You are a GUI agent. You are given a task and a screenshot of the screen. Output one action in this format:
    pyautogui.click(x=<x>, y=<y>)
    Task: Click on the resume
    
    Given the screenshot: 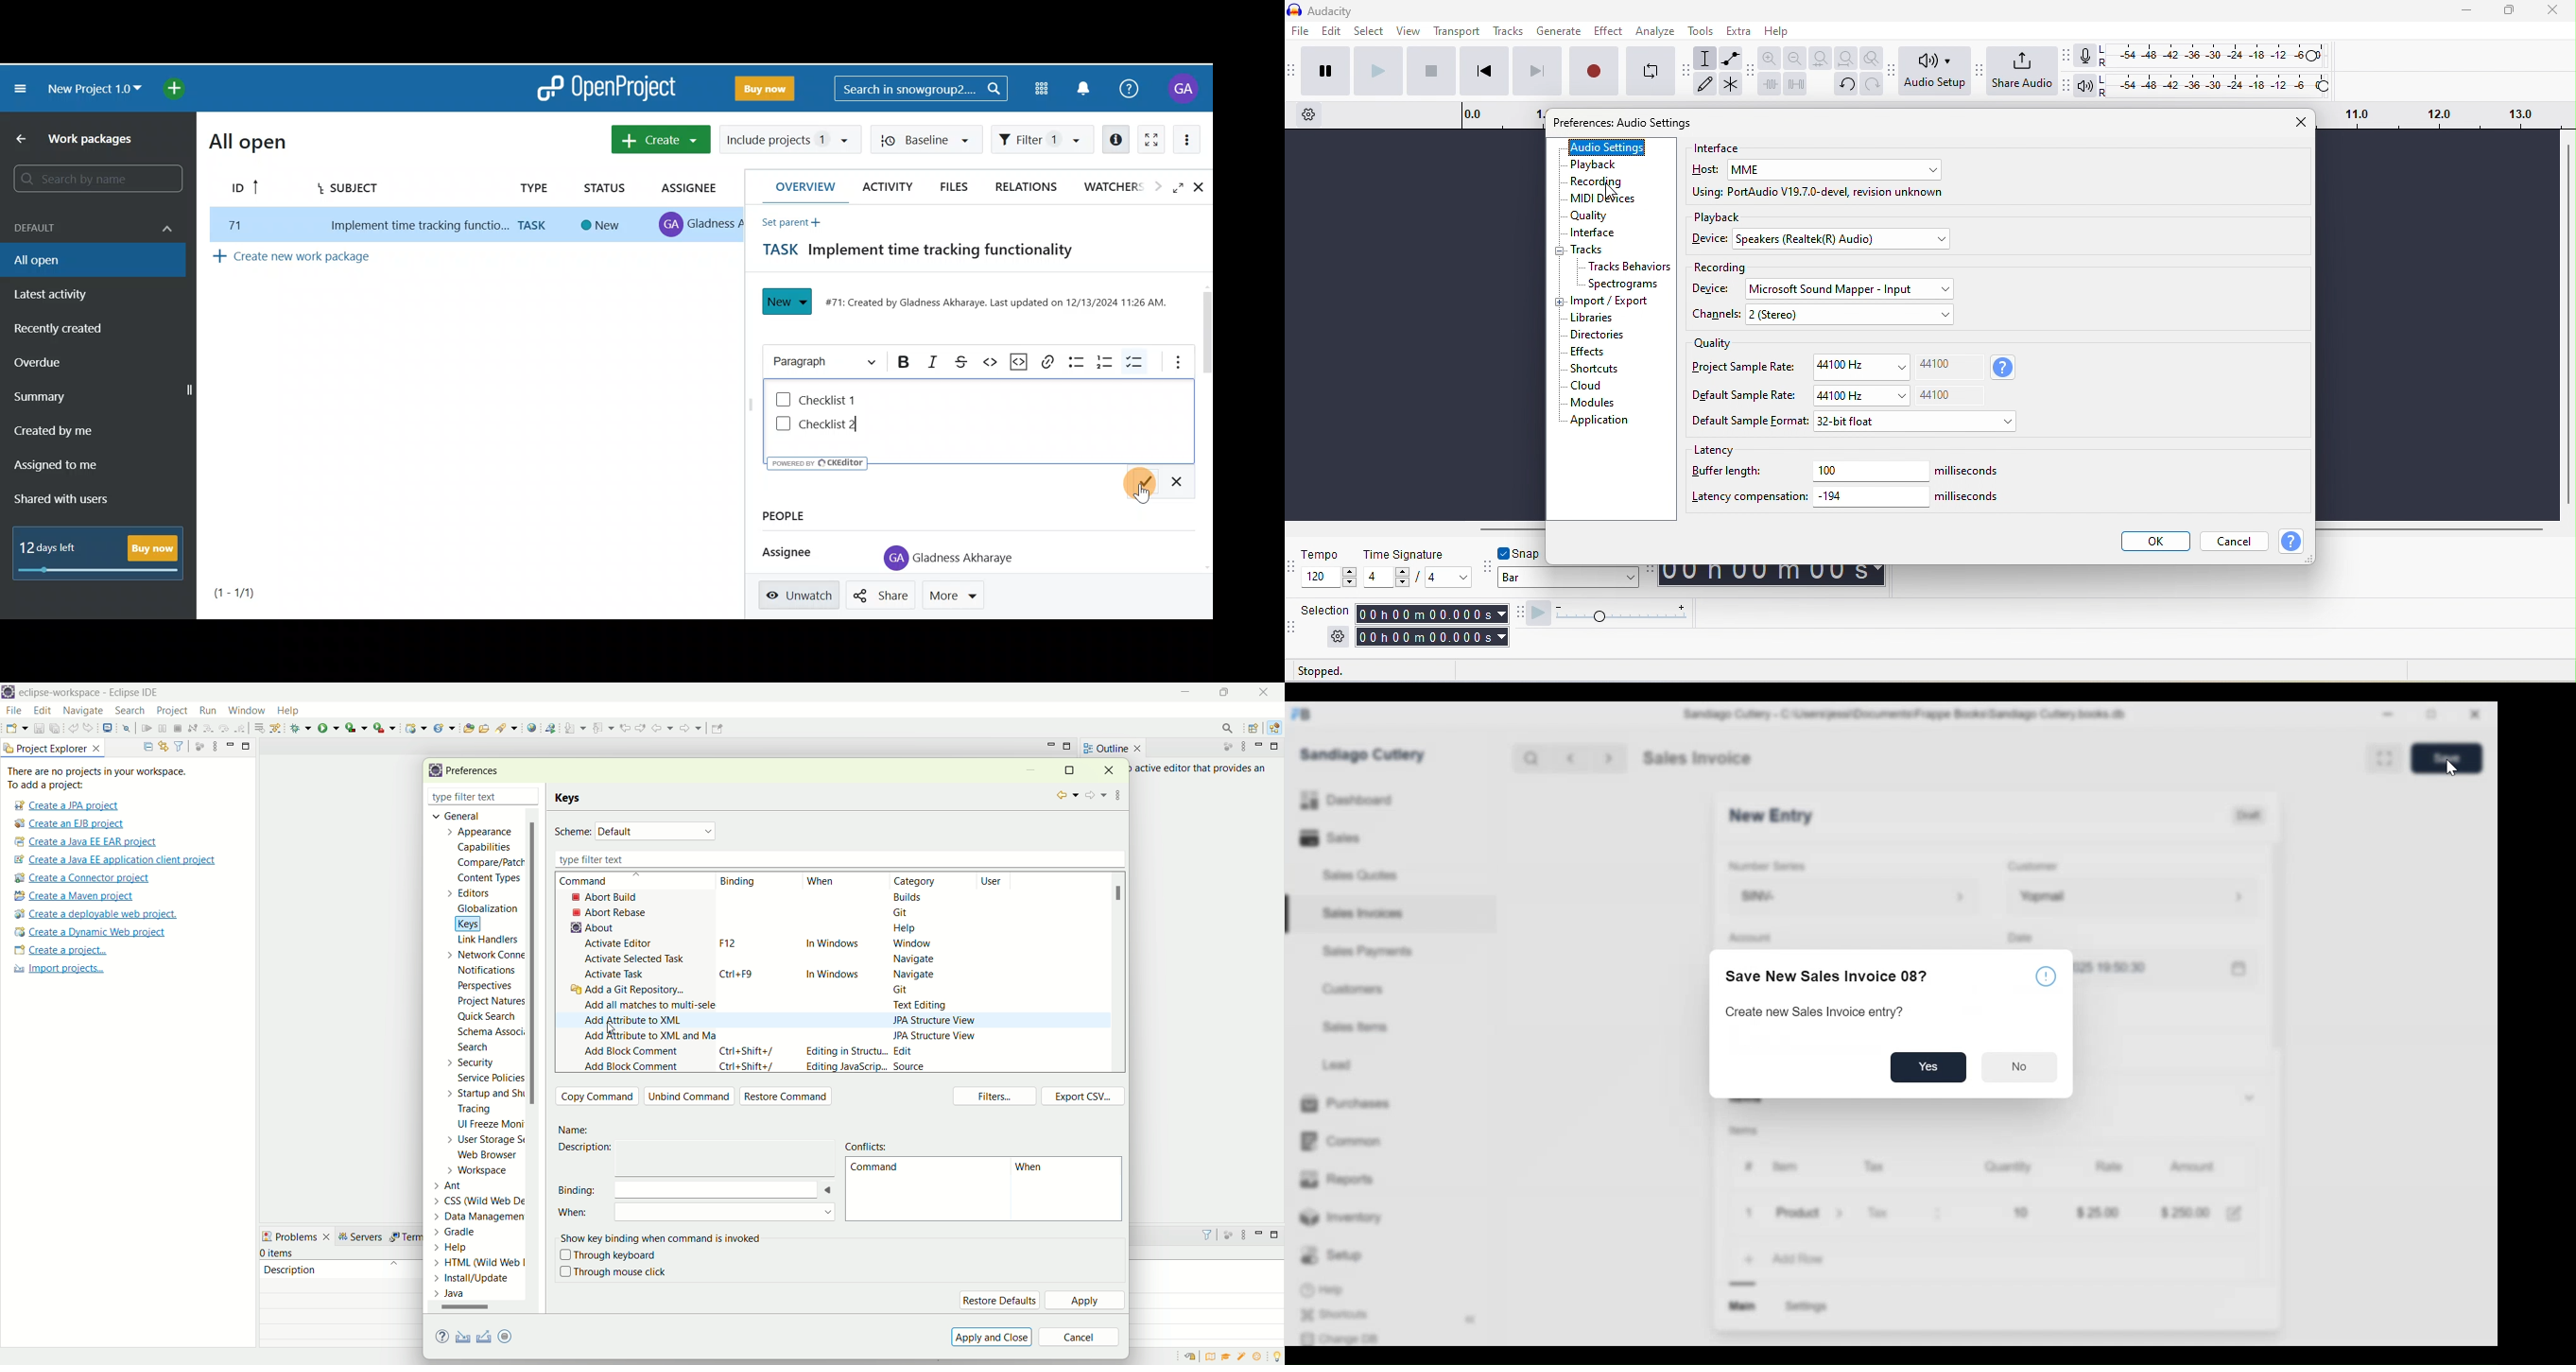 What is the action you would take?
    pyautogui.click(x=147, y=729)
    